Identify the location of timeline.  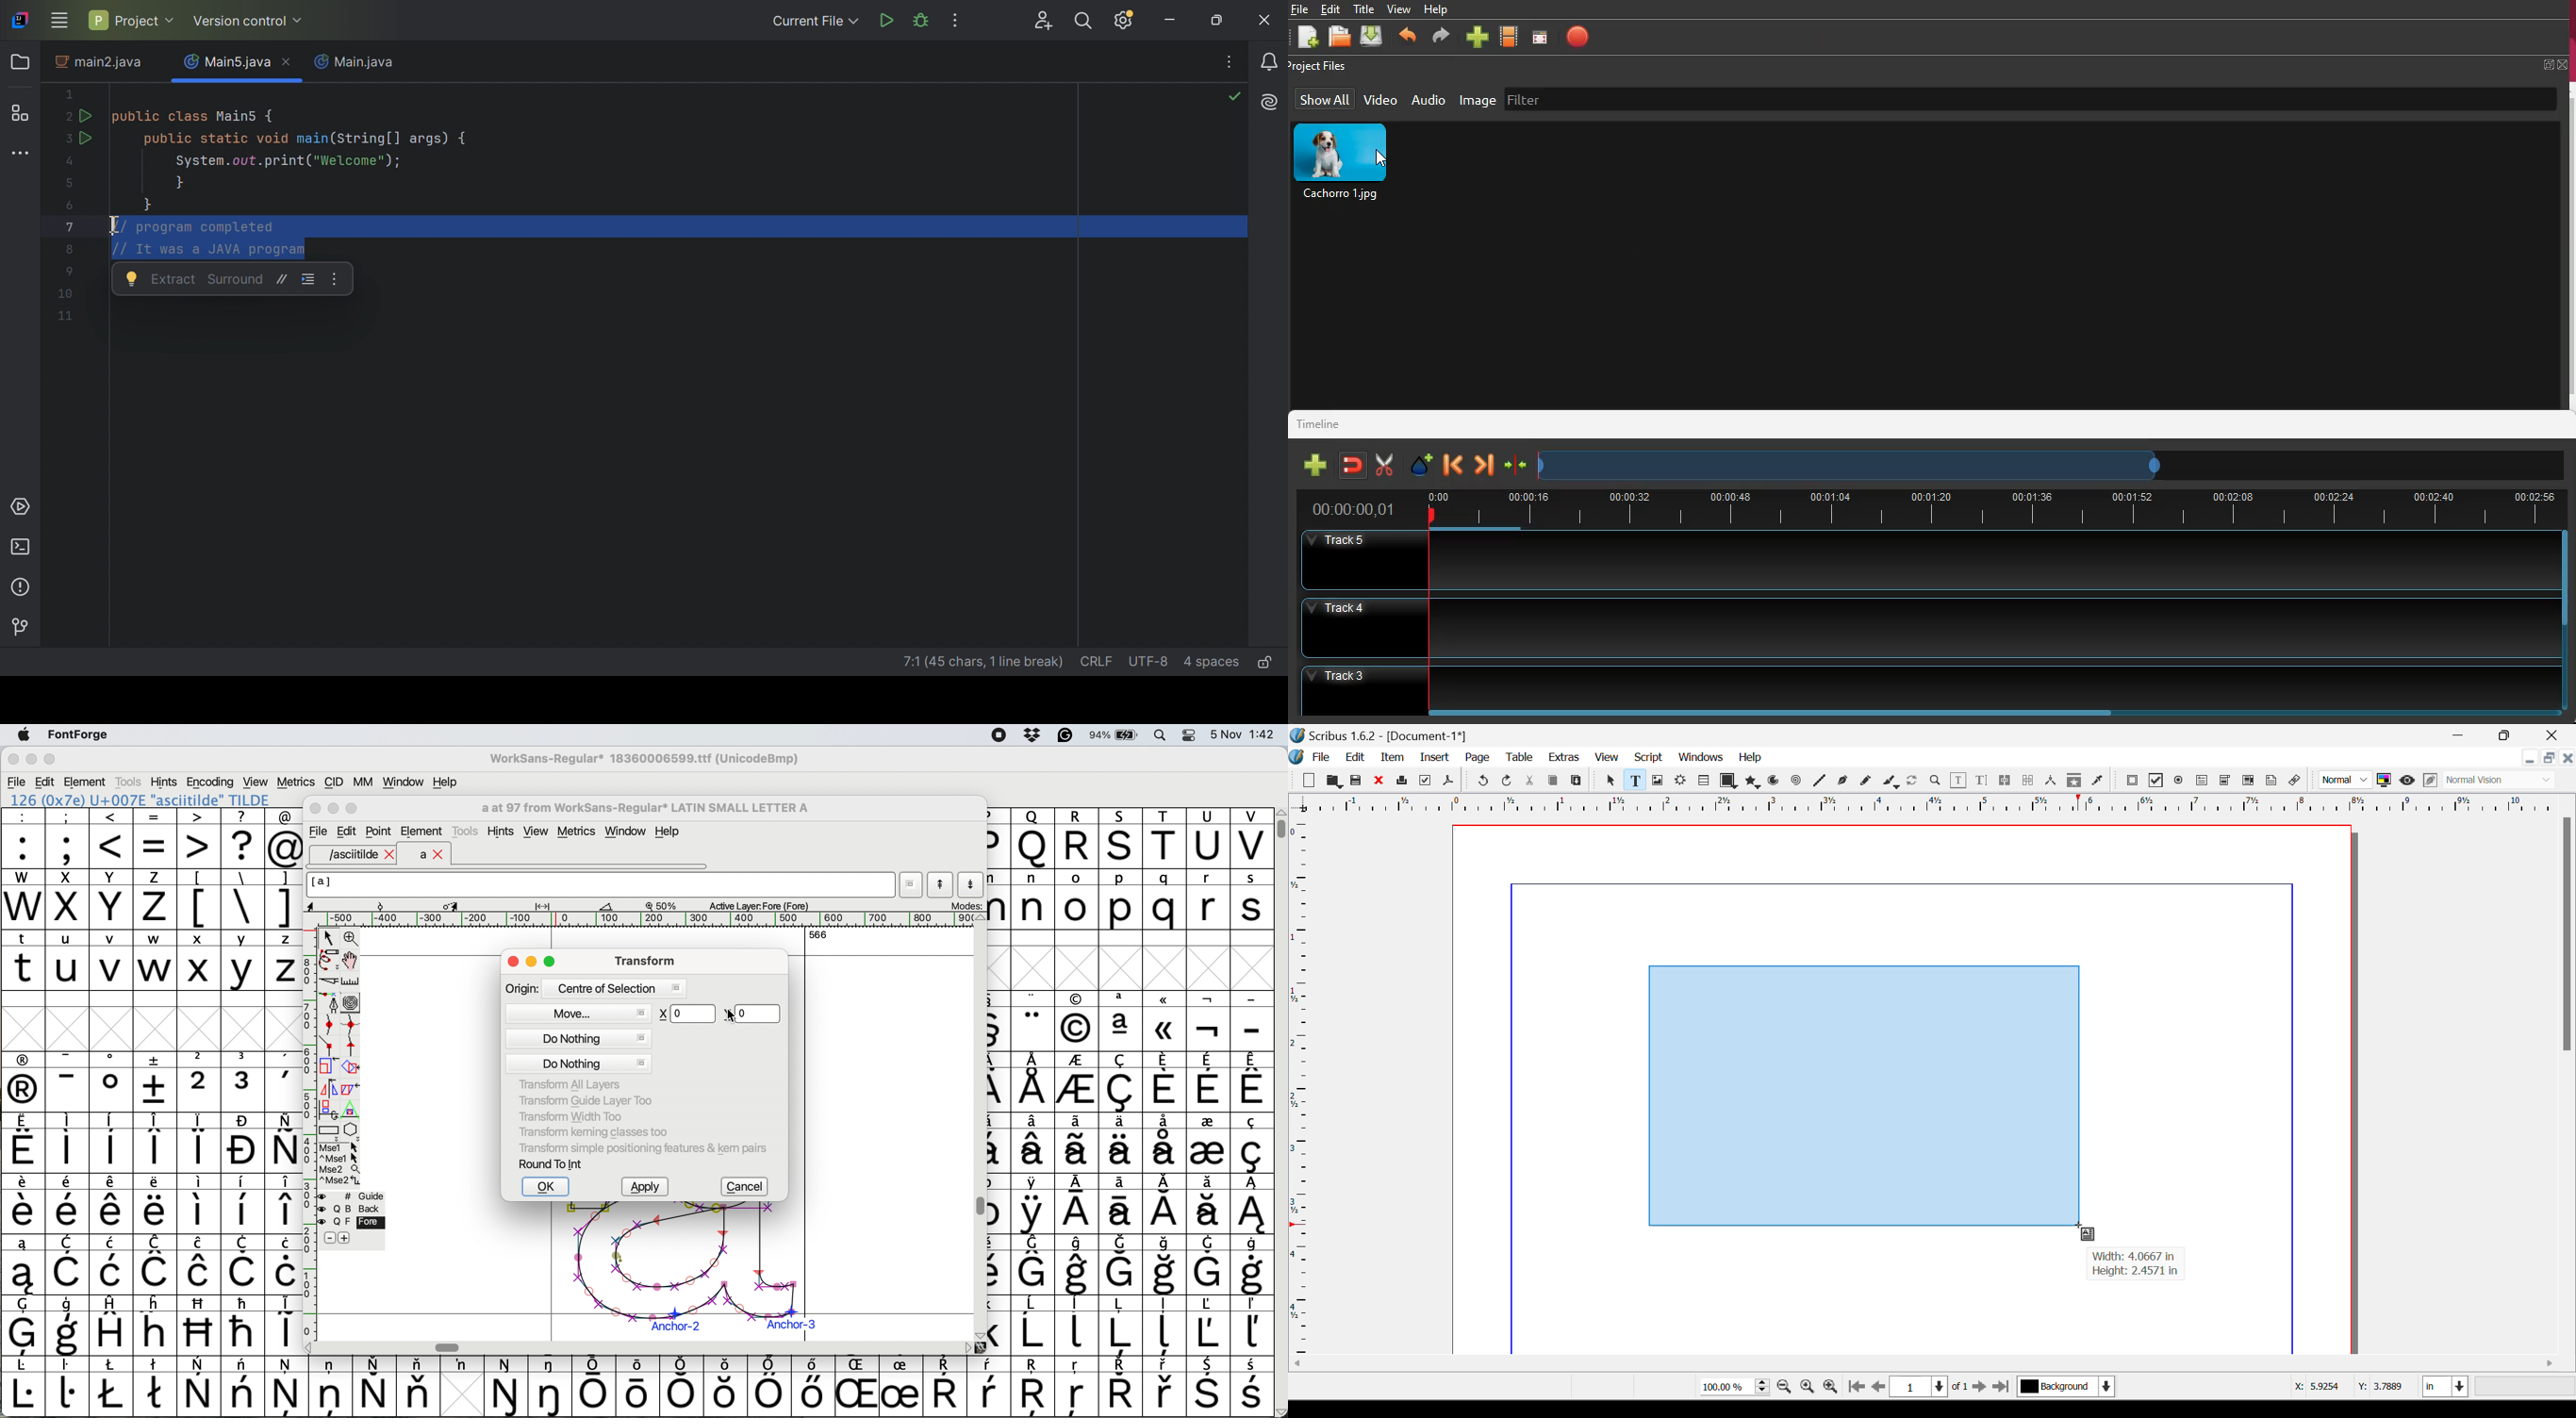
(1322, 423).